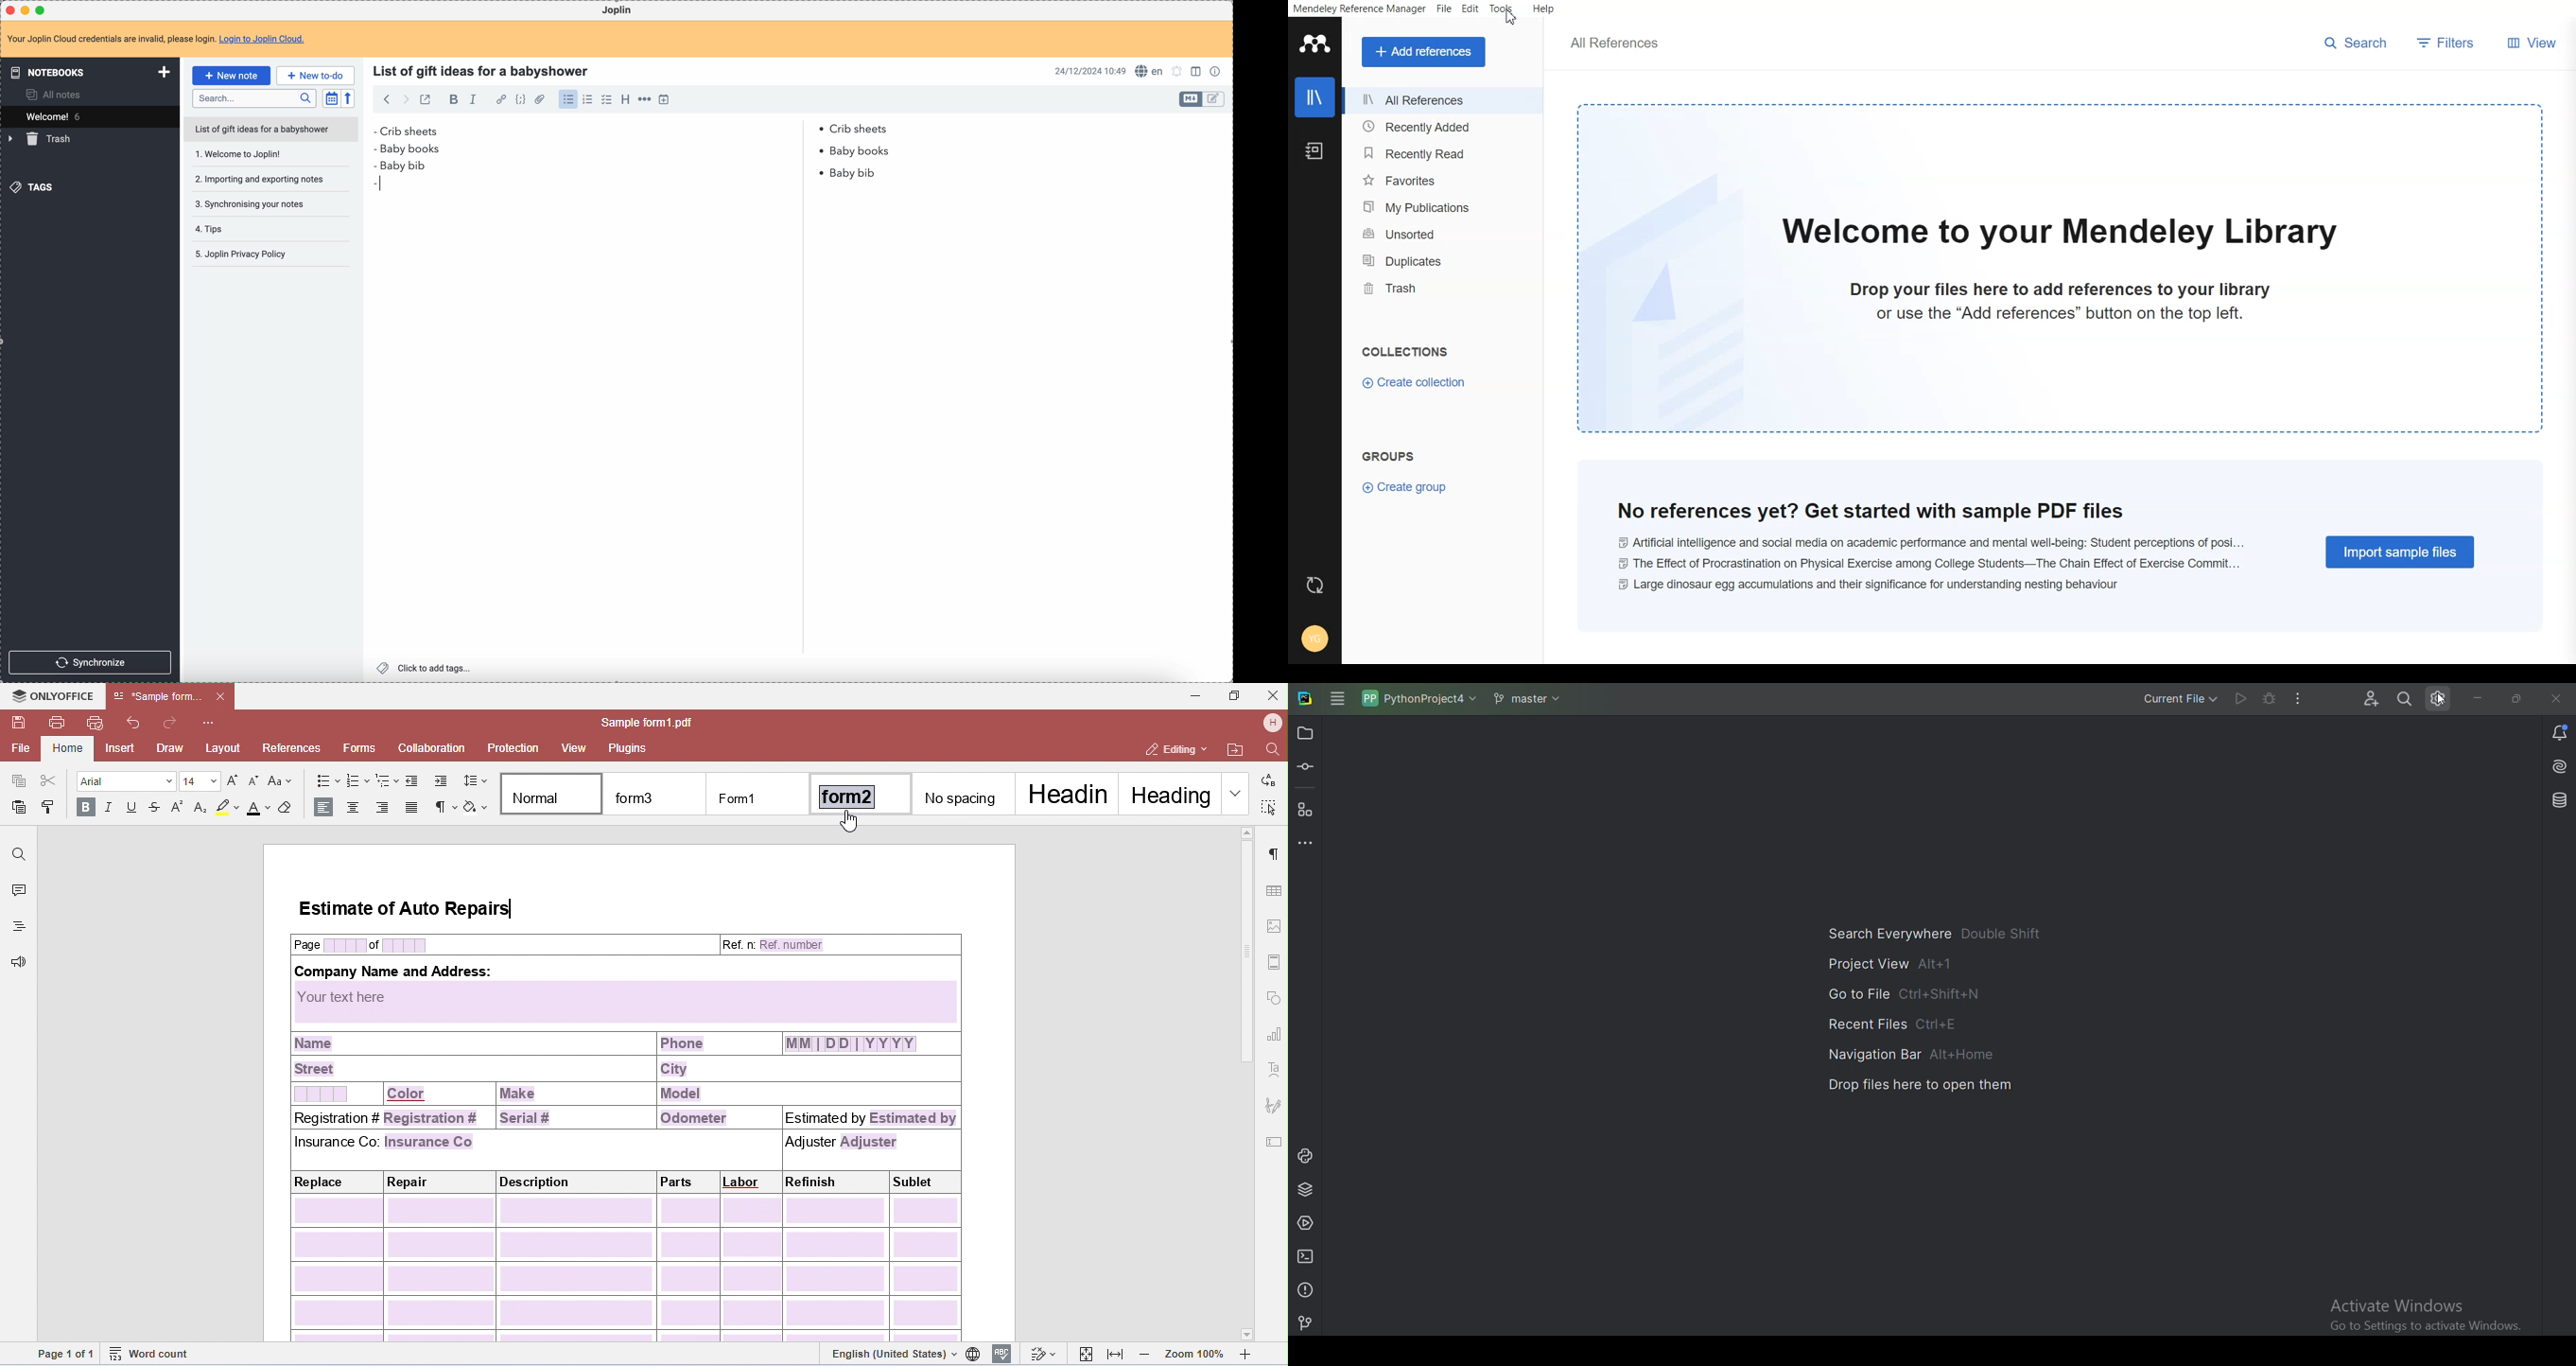  I want to click on Tools, so click(1502, 8).